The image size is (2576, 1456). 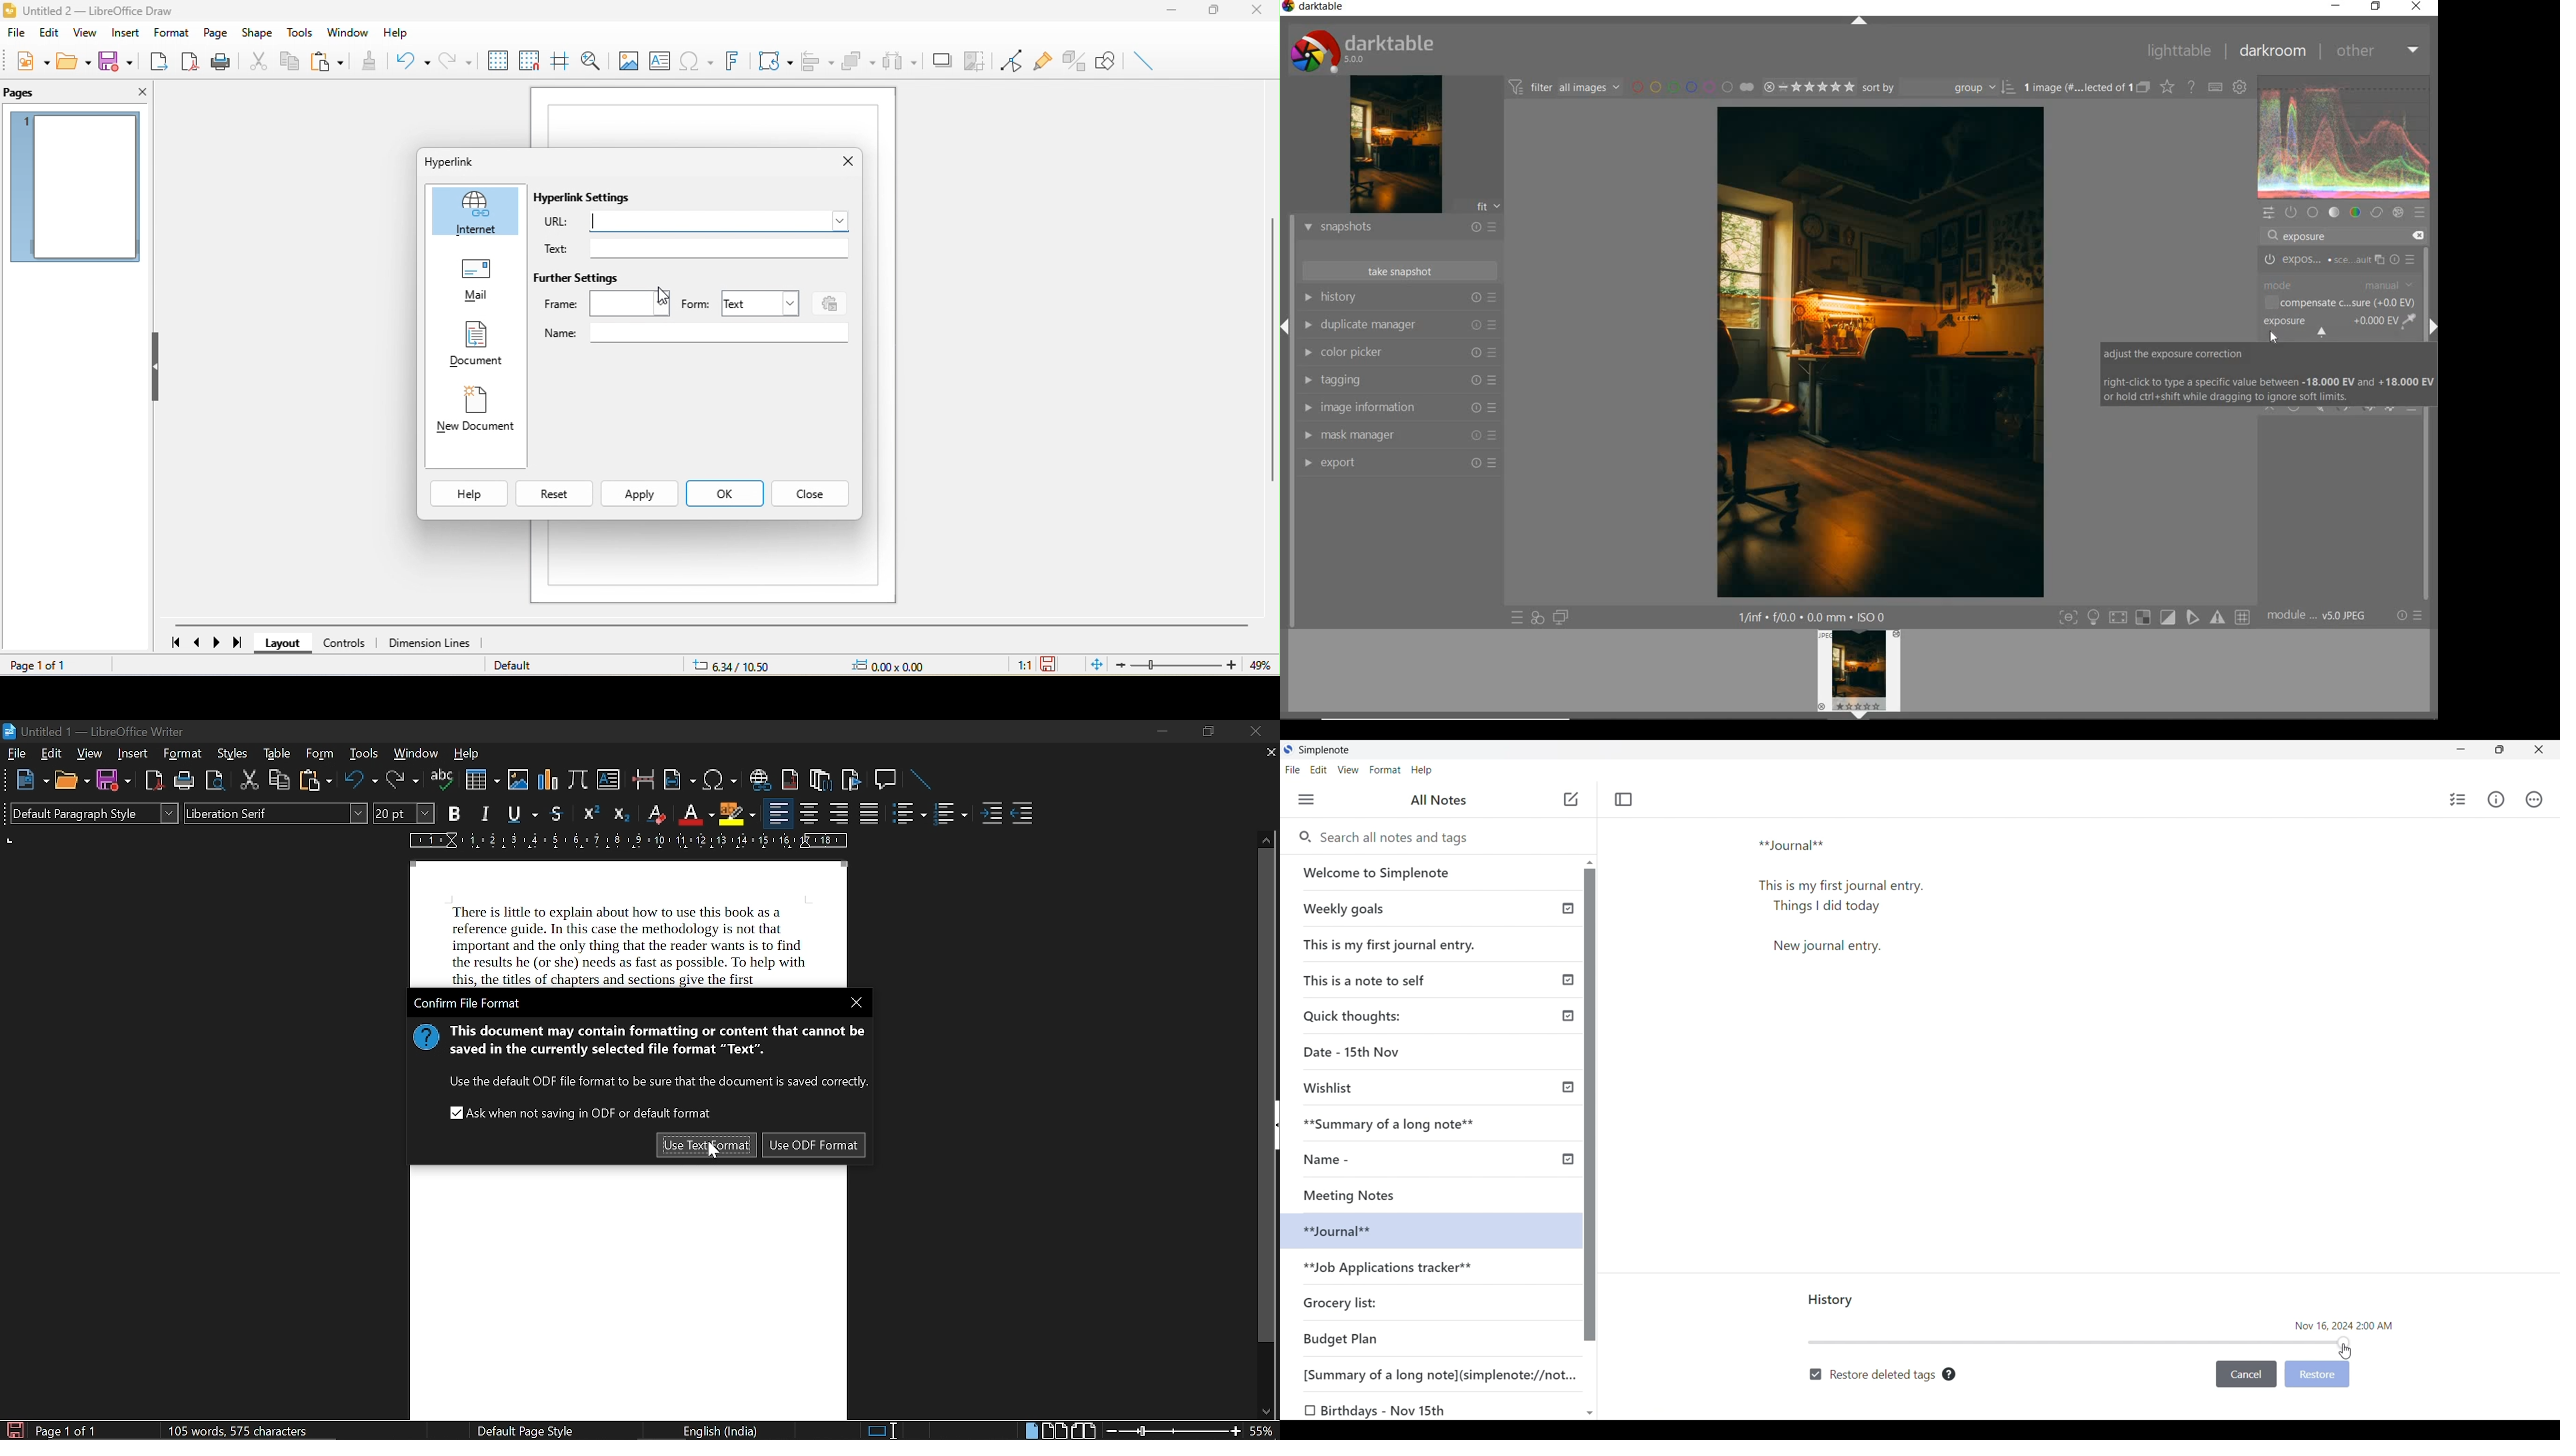 What do you see at coordinates (1022, 814) in the screenshot?
I see `decrease indent` at bounding box center [1022, 814].